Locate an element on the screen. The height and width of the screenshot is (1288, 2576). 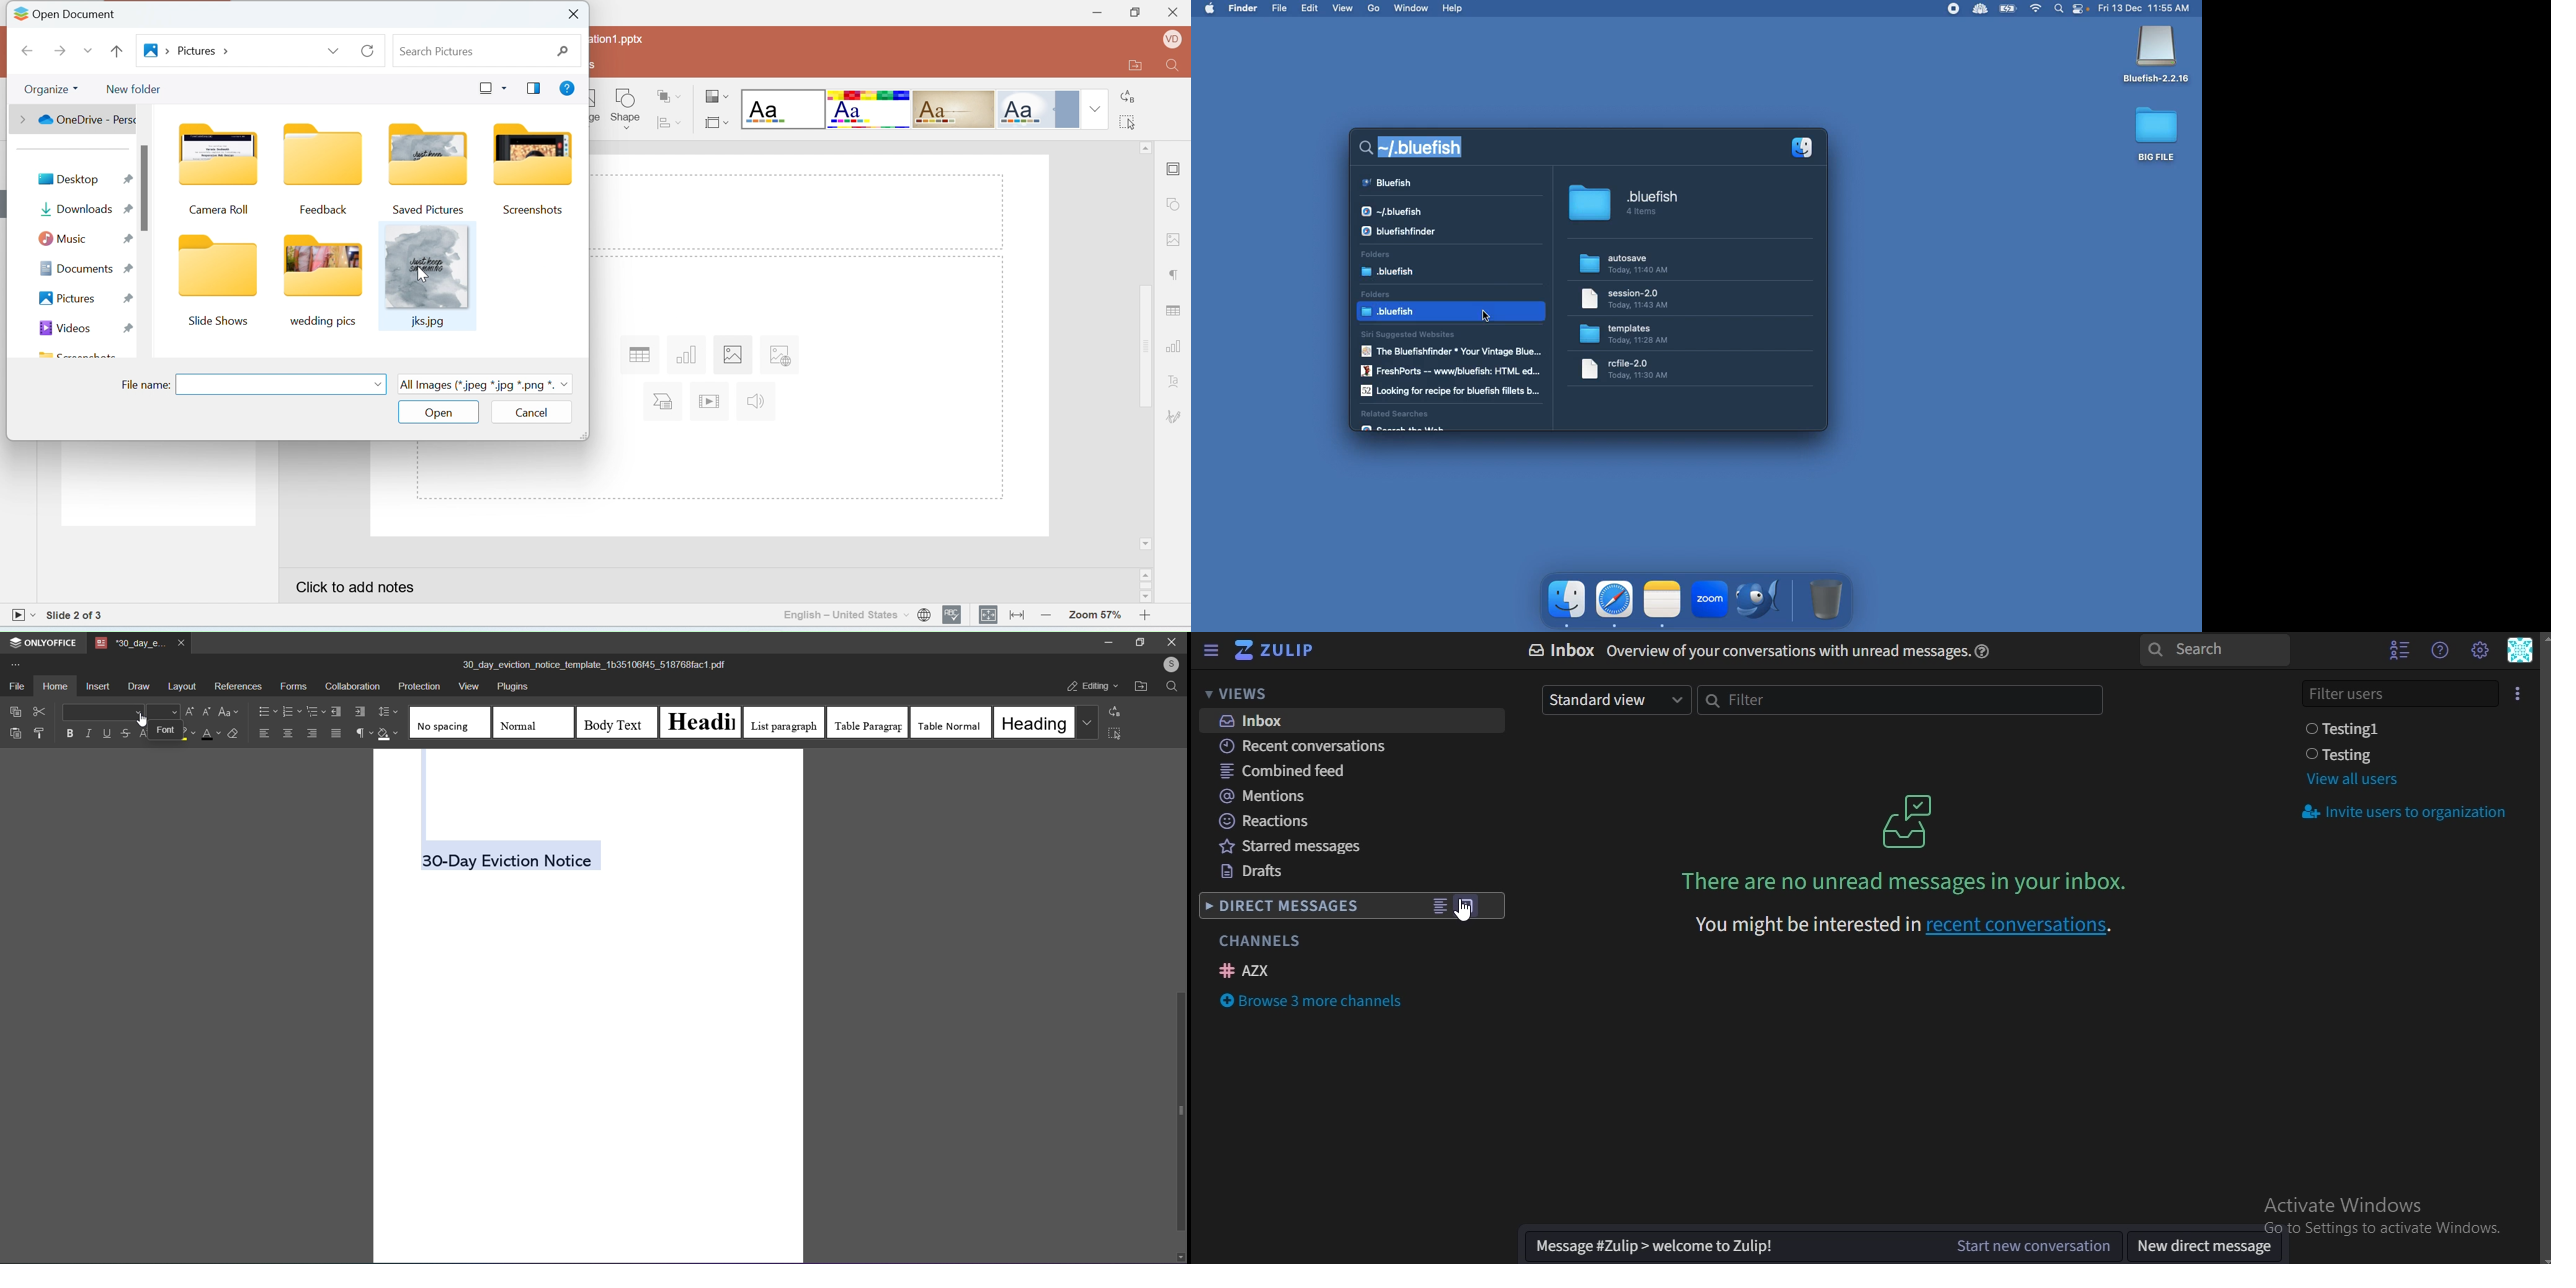
recent conversations is located at coordinates (1316, 748).